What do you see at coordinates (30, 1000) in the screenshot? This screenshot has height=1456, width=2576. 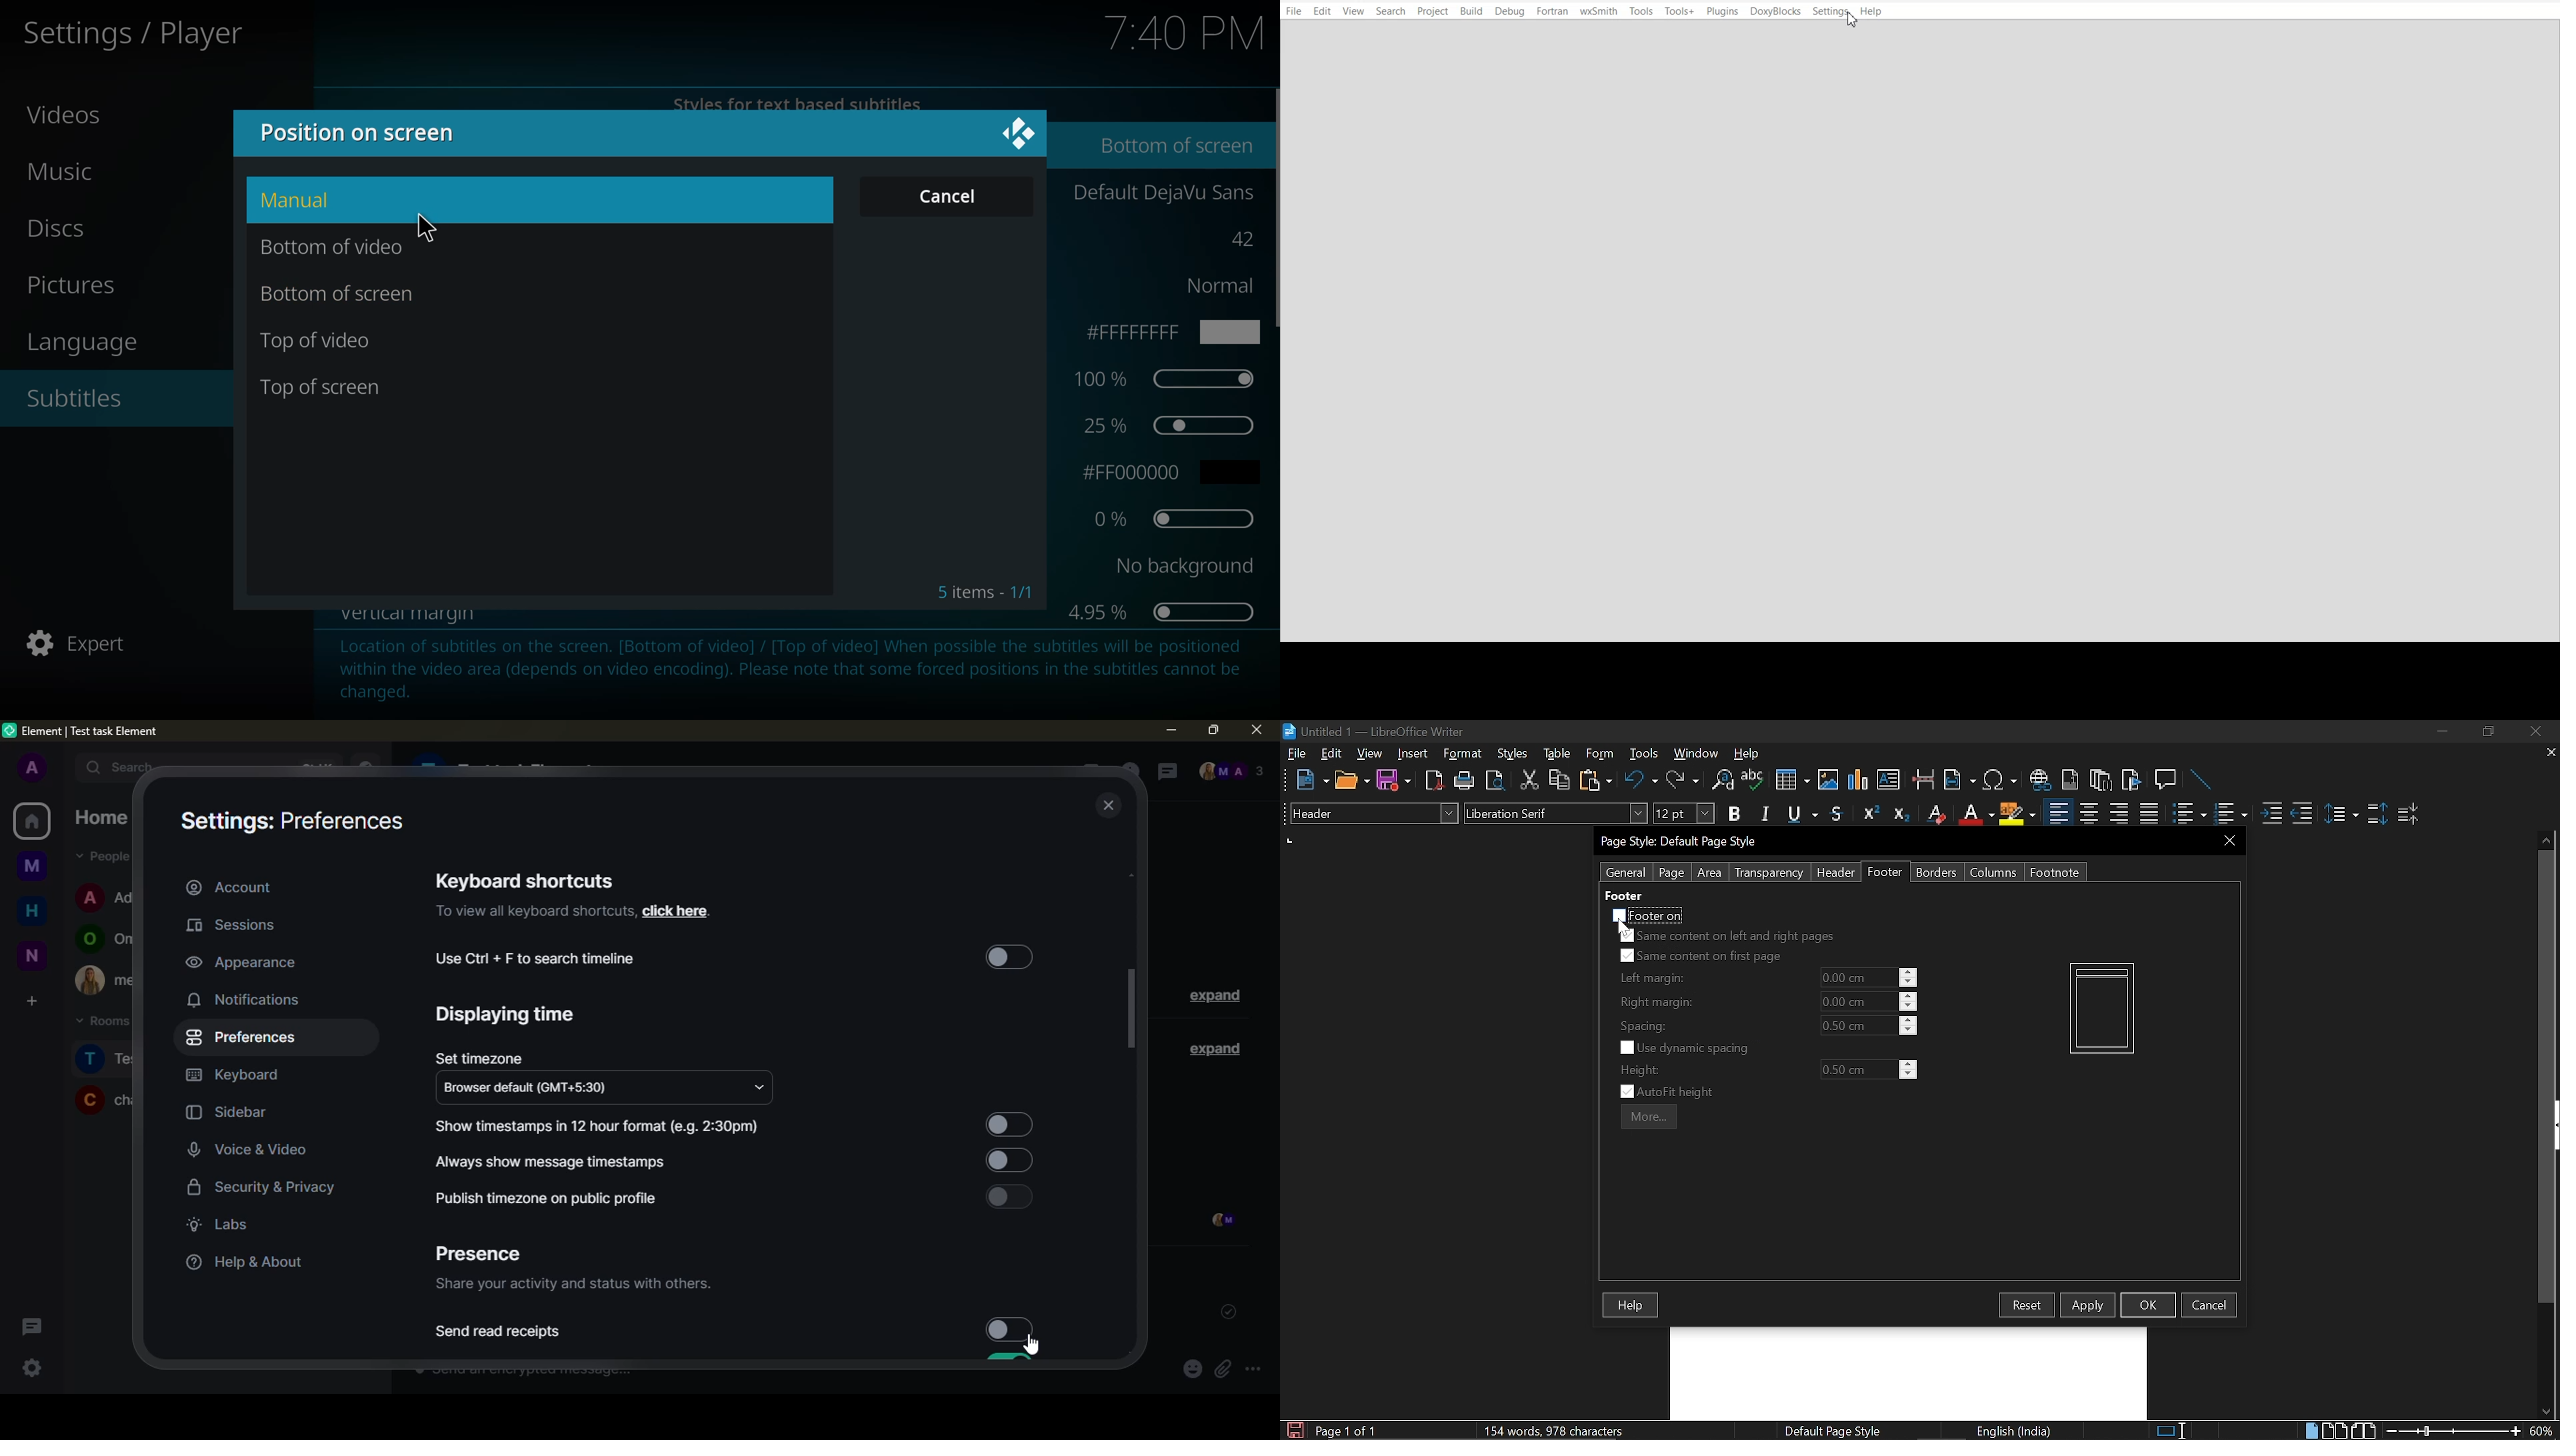 I see `create a space` at bounding box center [30, 1000].